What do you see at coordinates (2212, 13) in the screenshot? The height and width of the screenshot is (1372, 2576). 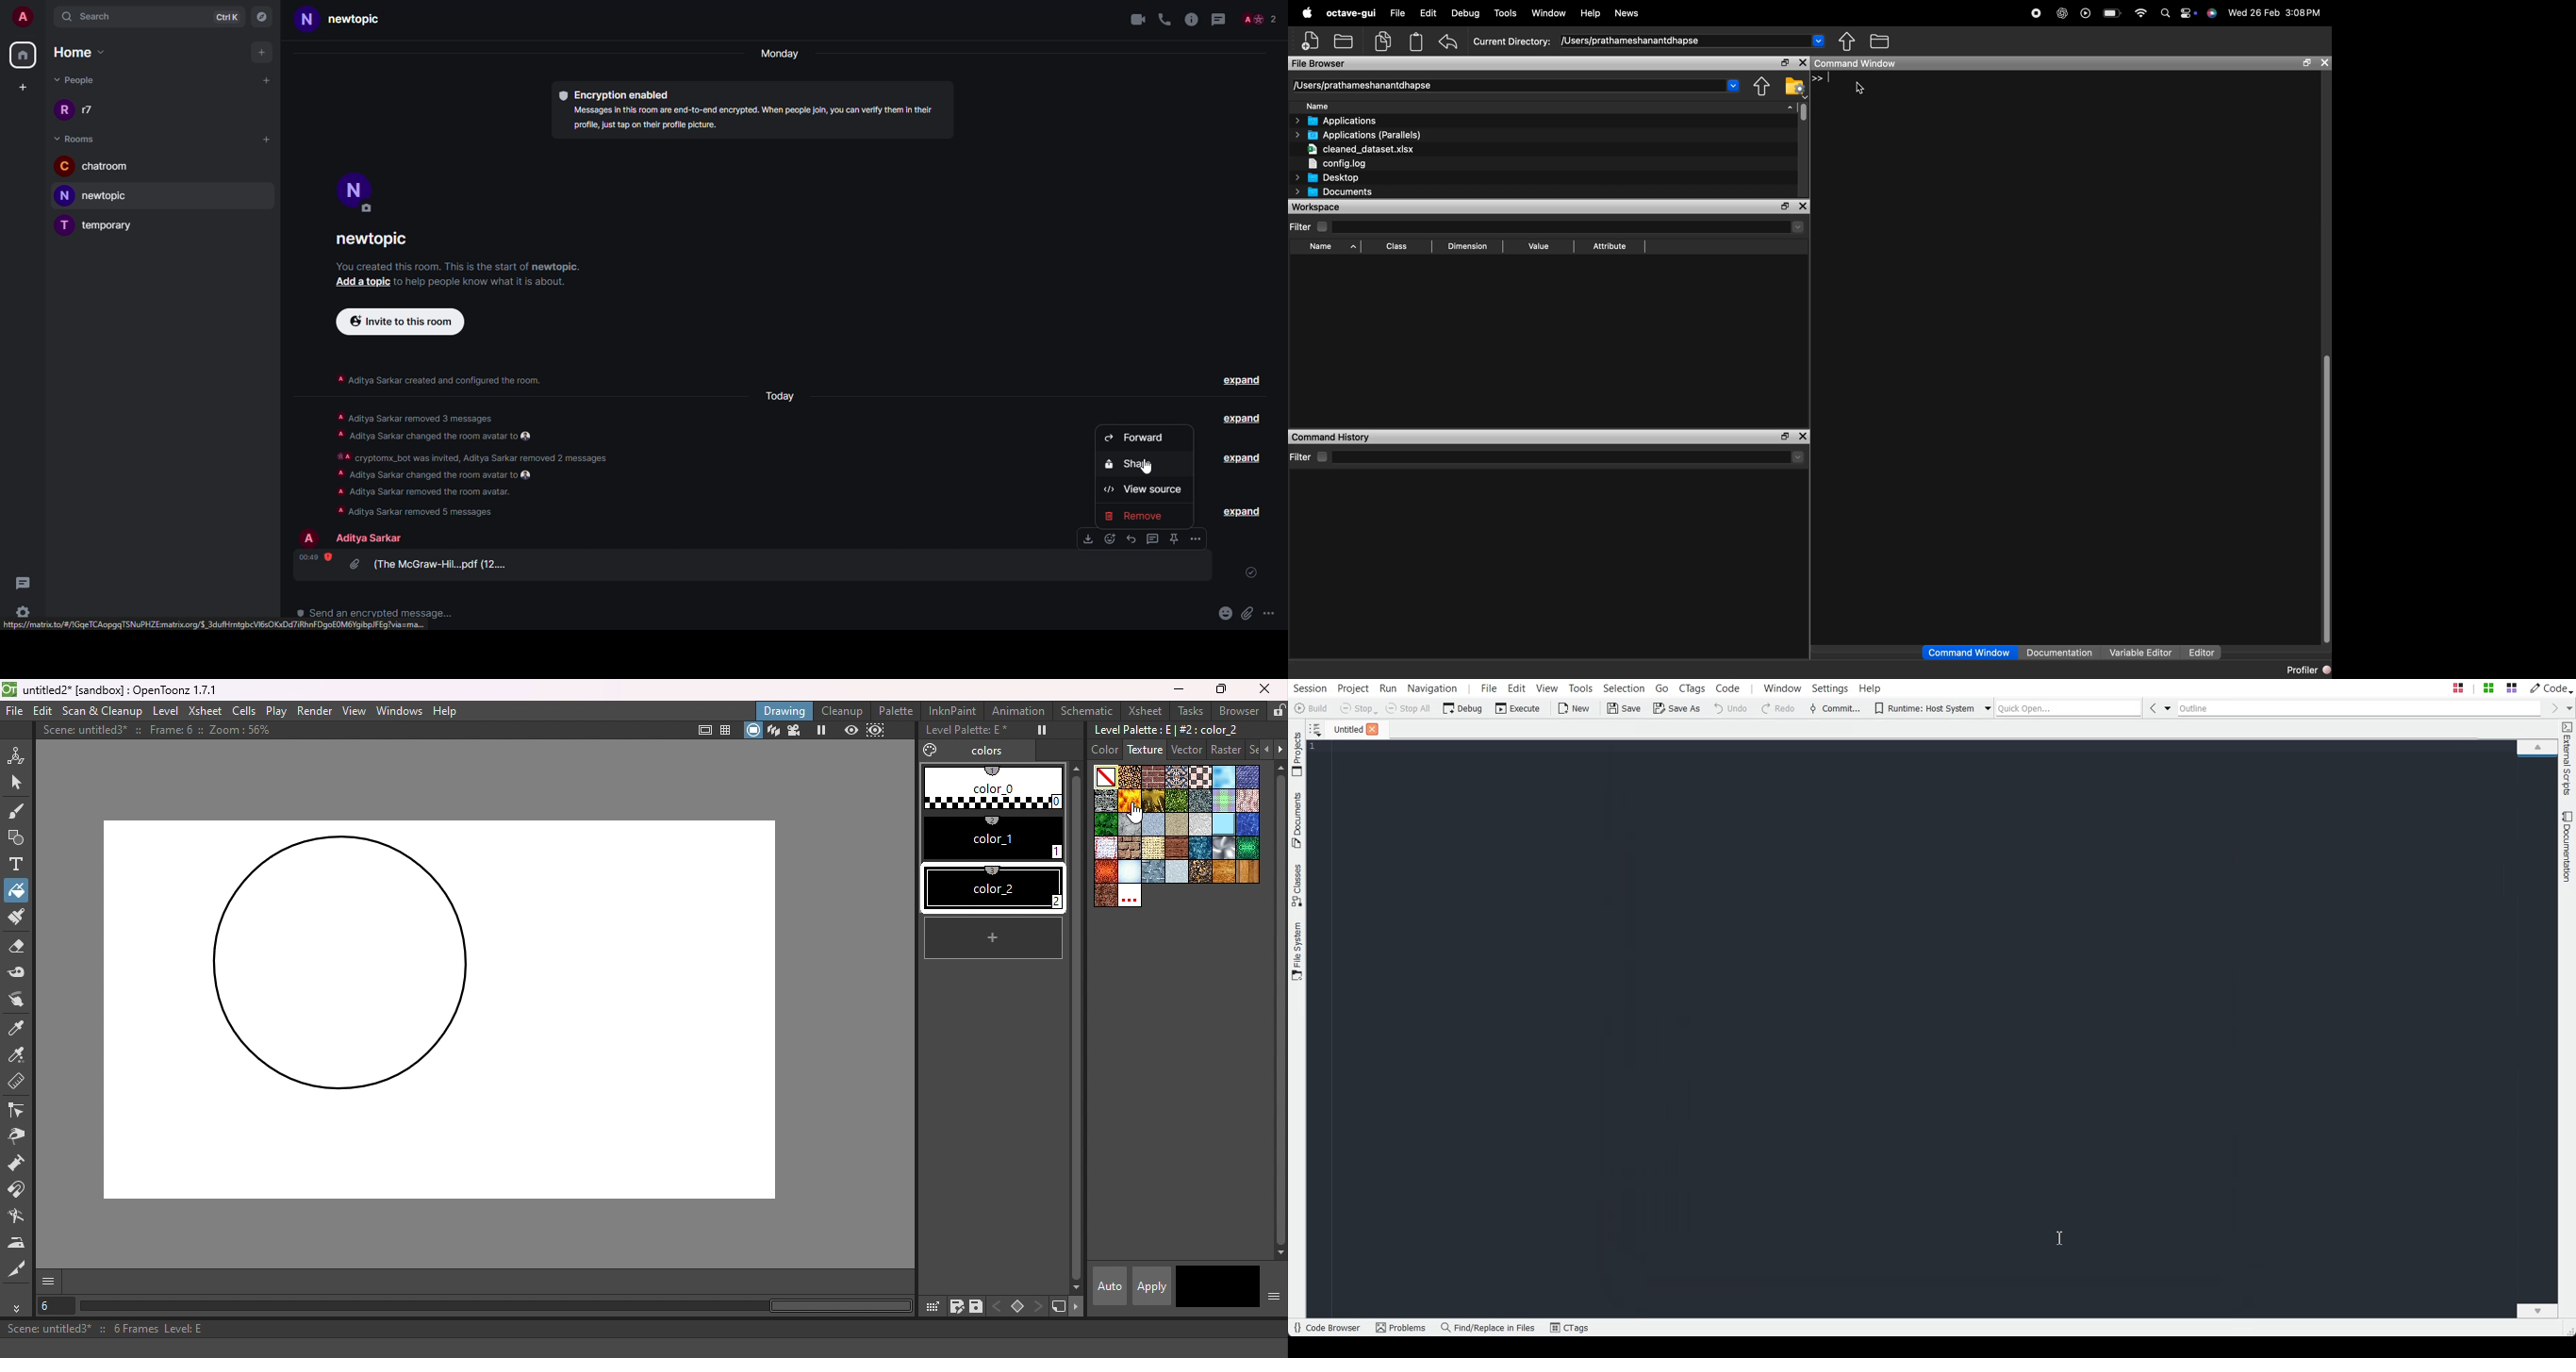 I see `Siri` at bounding box center [2212, 13].